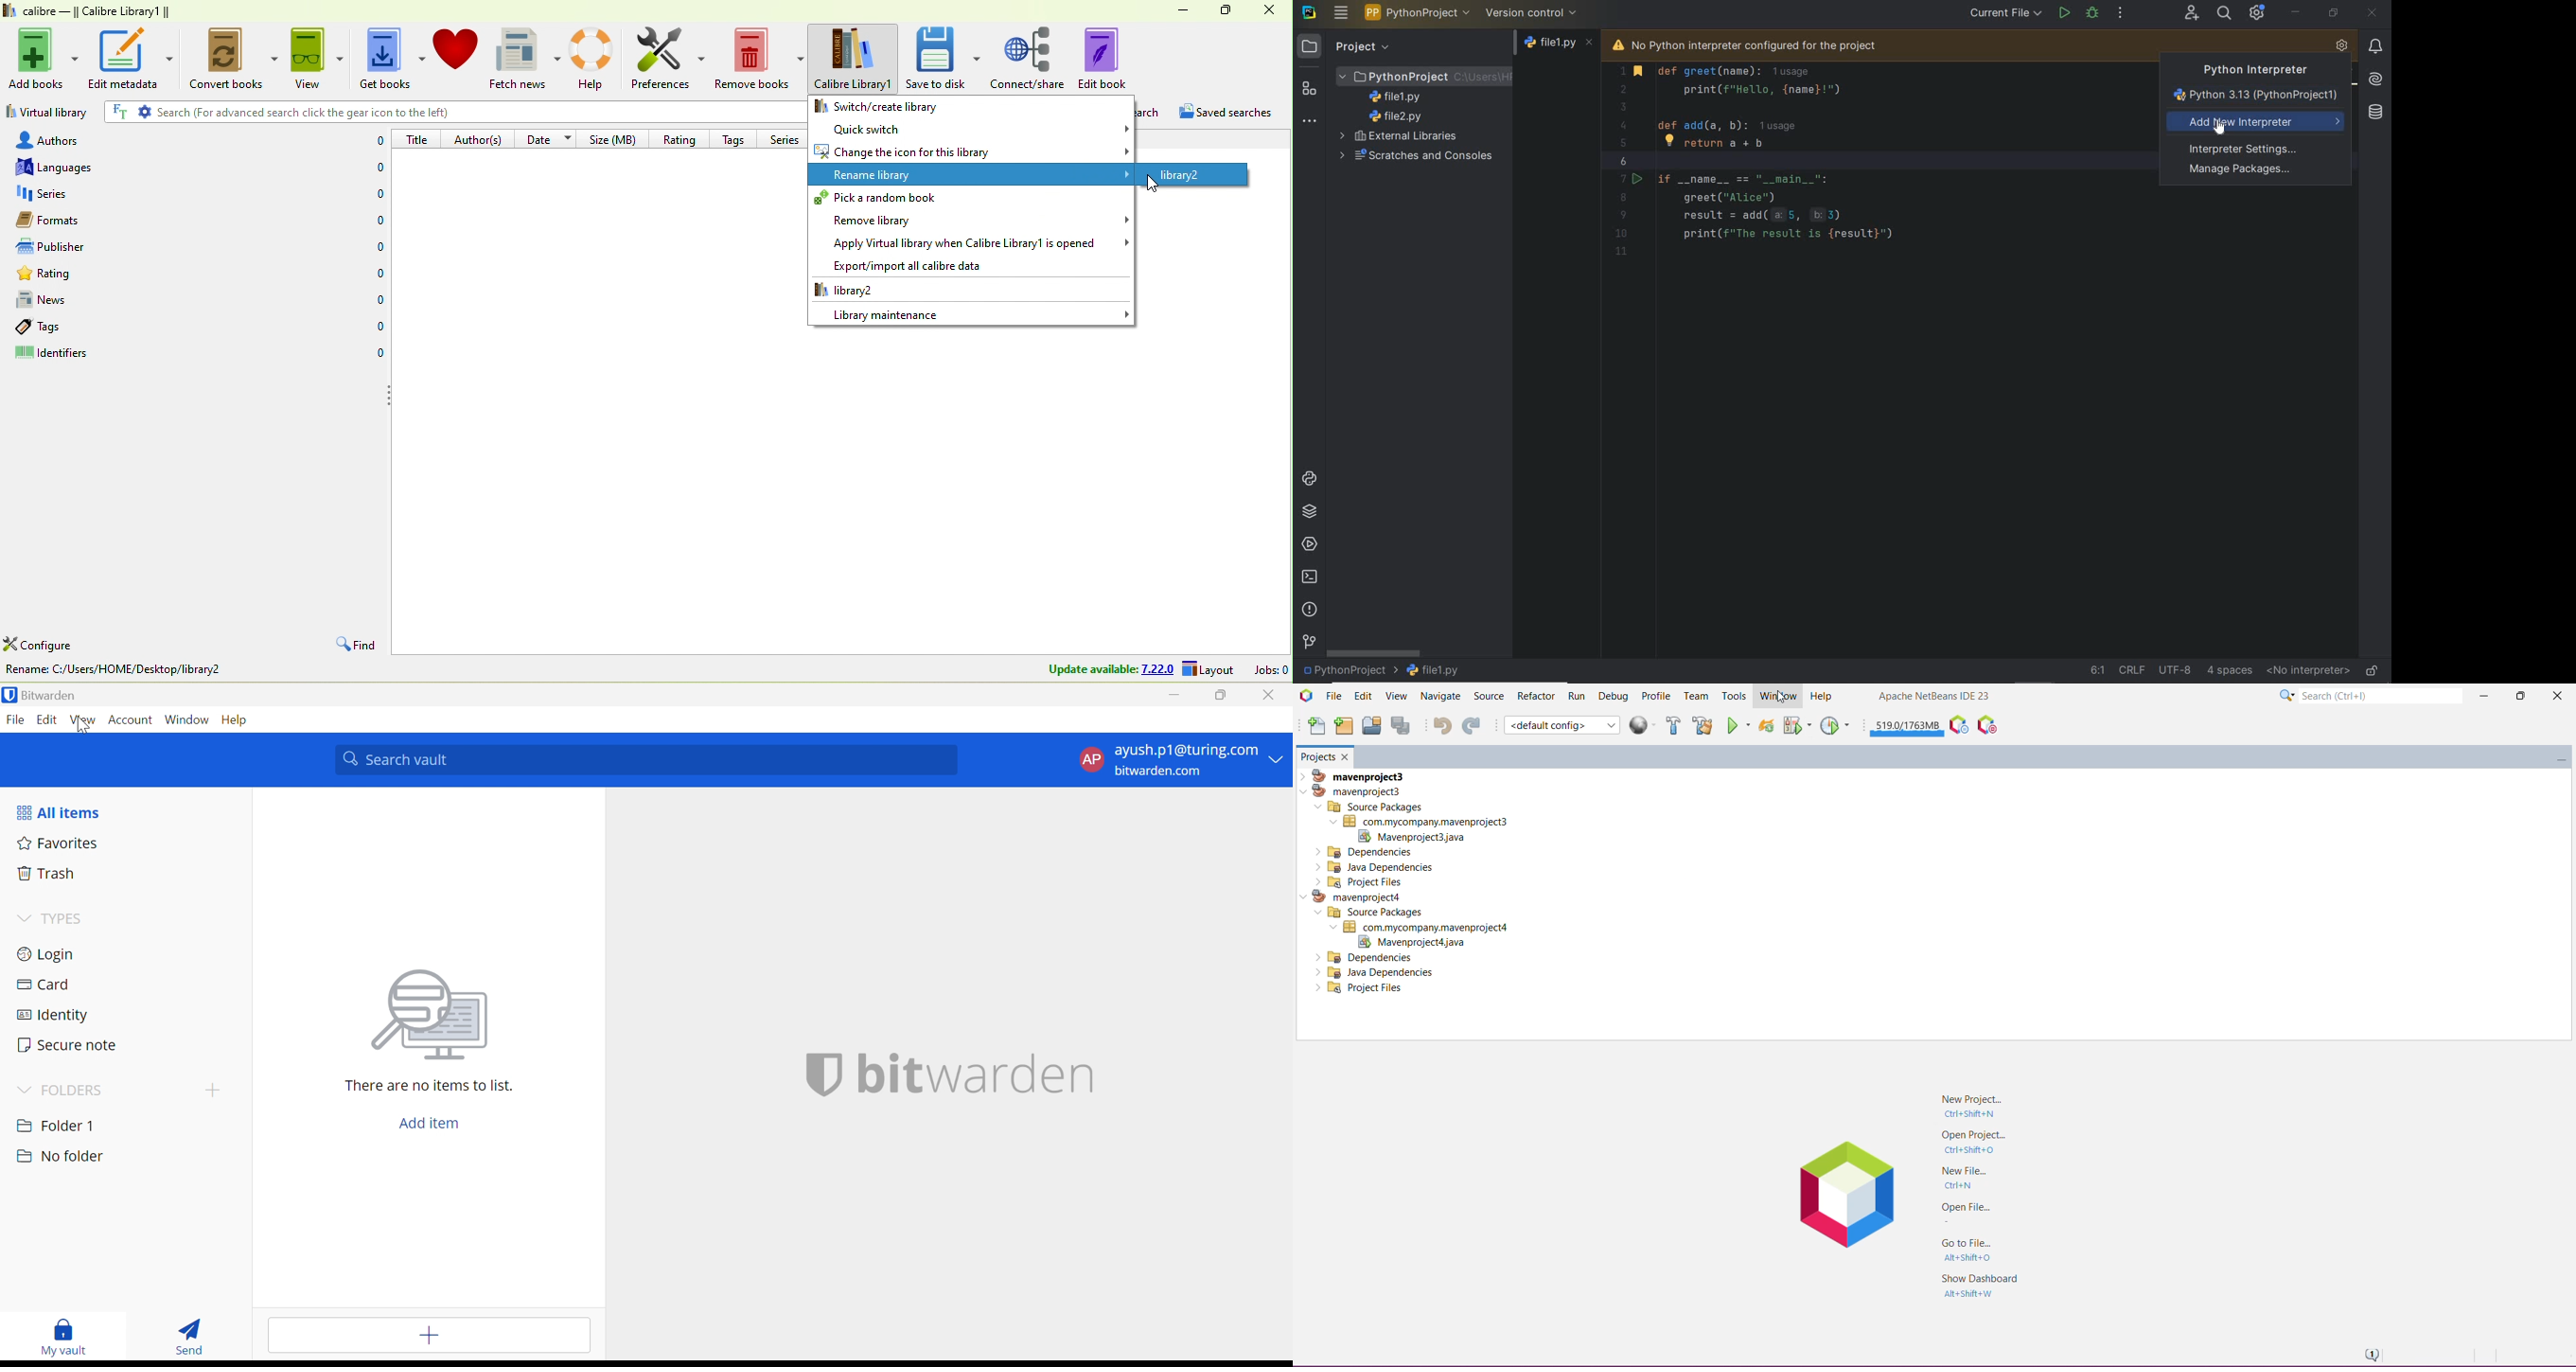  Describe the element at coordinates (1175, 693) in the screenshot. I see `Minimize` at that location.